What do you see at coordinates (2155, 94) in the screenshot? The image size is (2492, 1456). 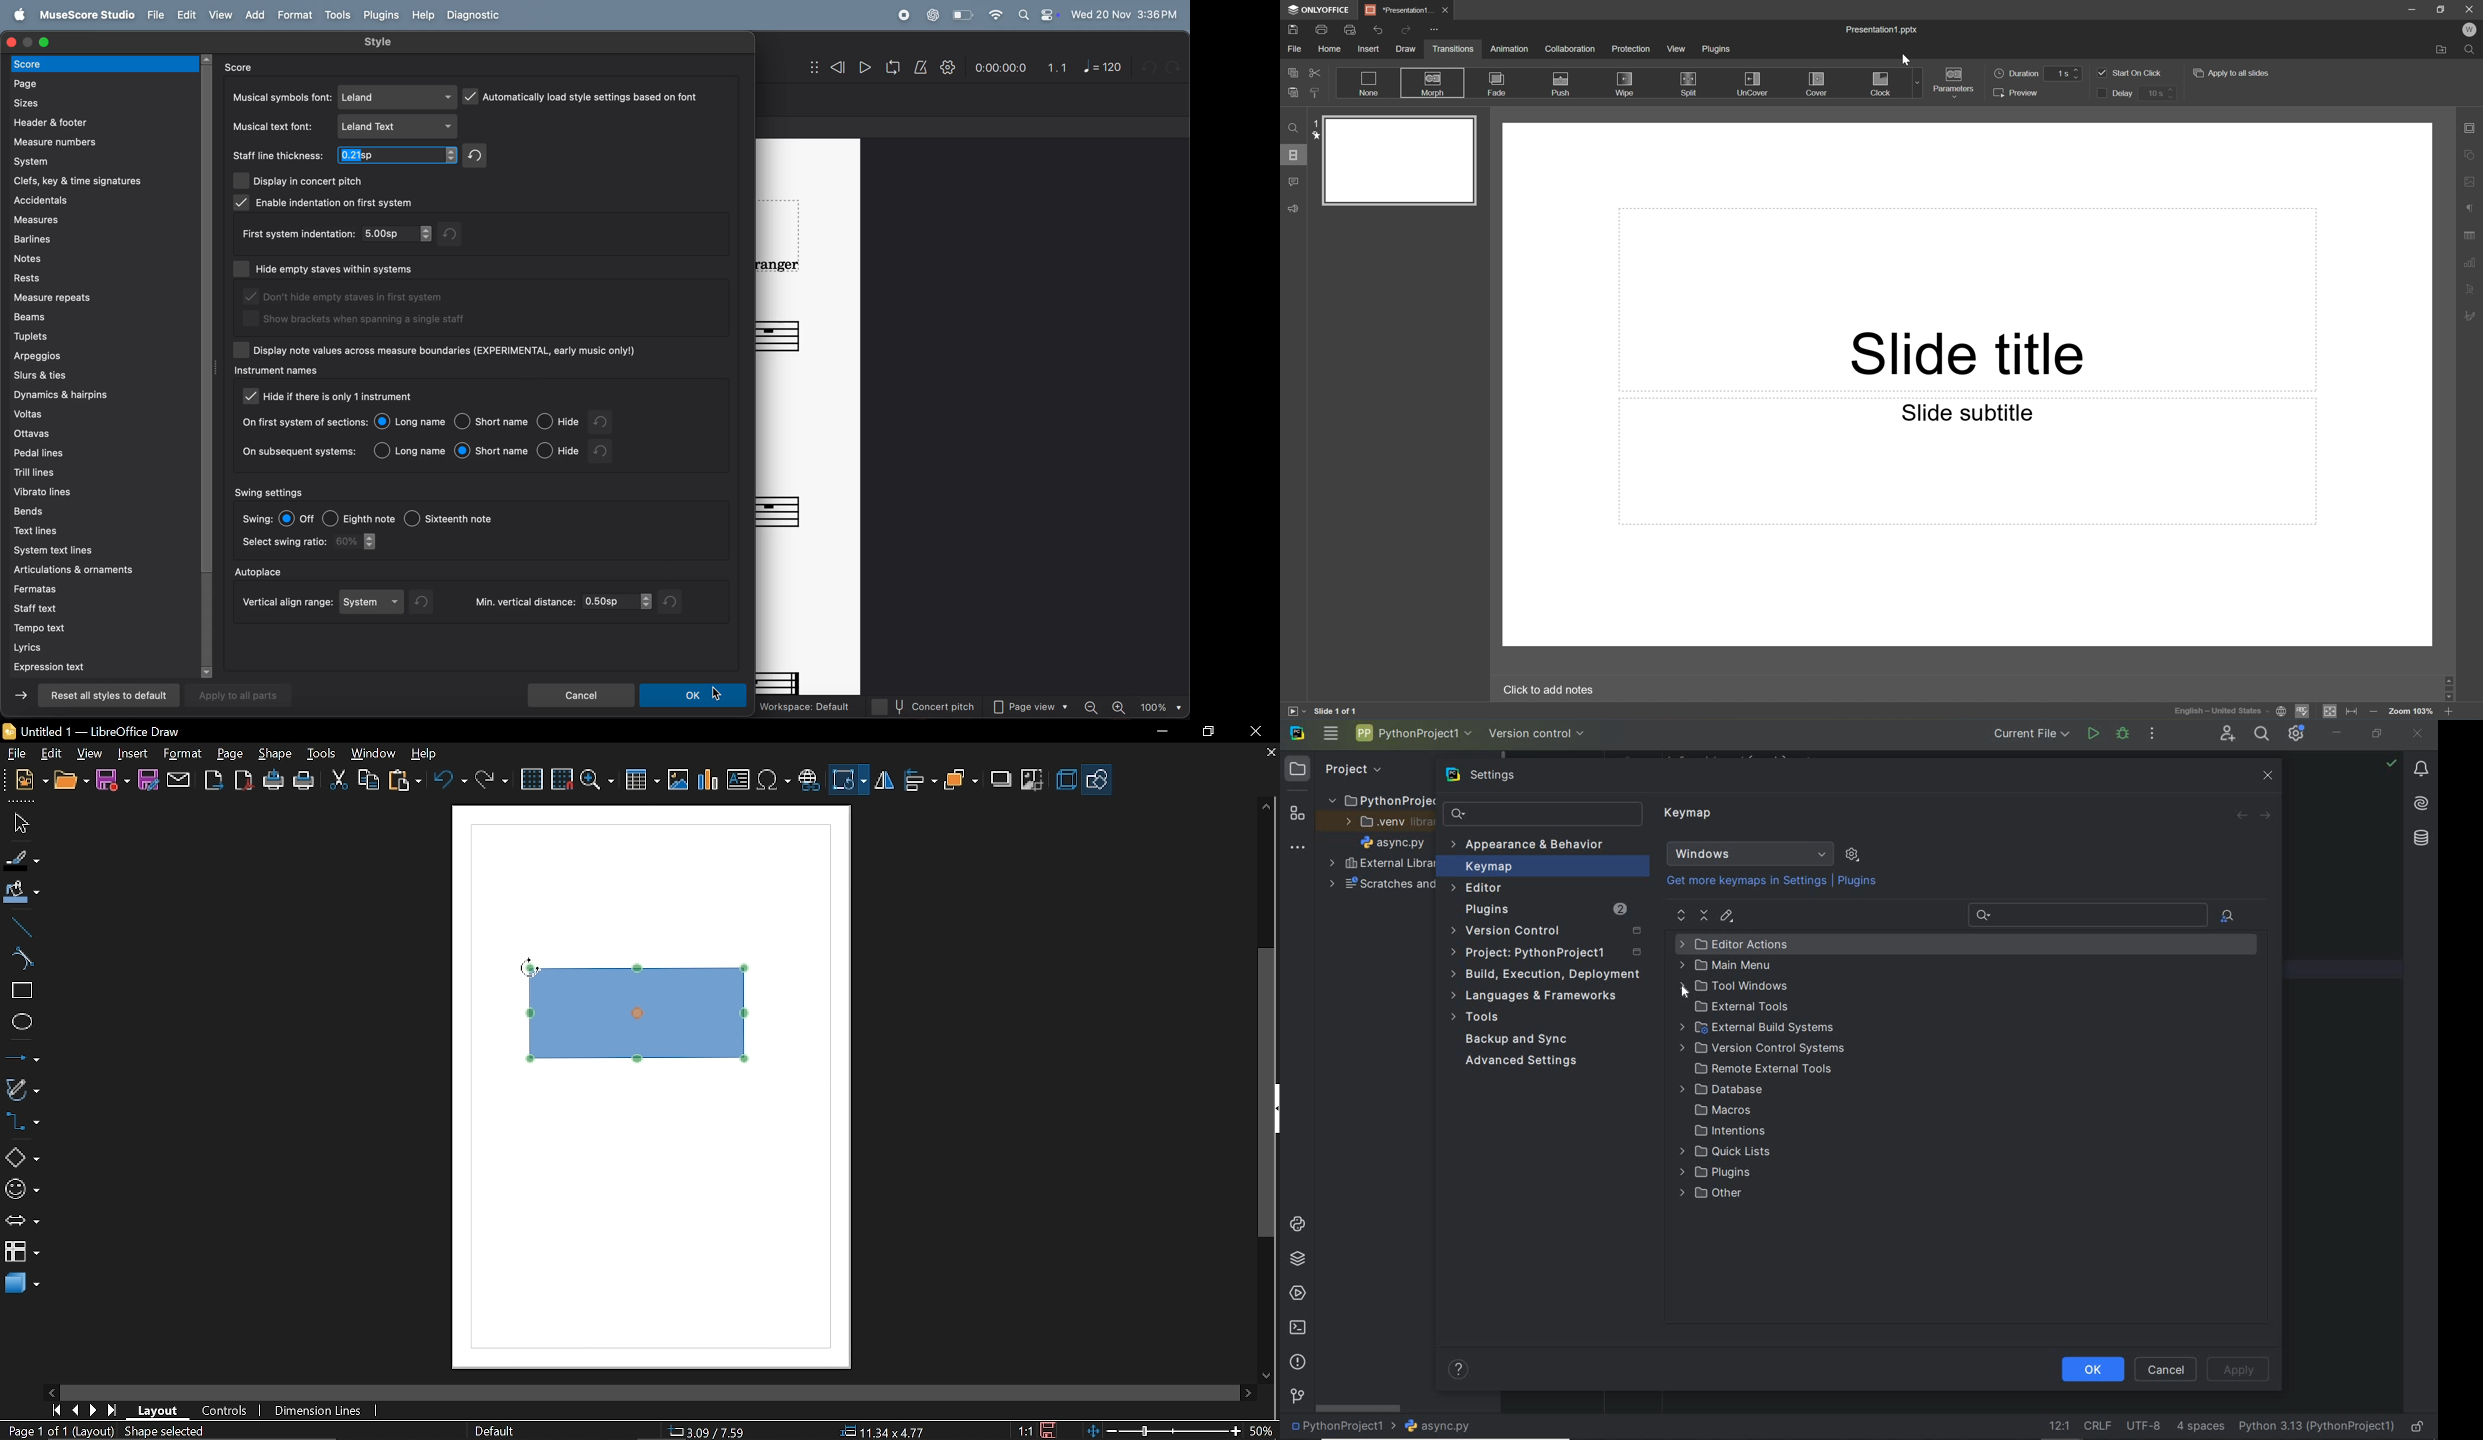 I see `10 s` at bounding box center [2155, 94].